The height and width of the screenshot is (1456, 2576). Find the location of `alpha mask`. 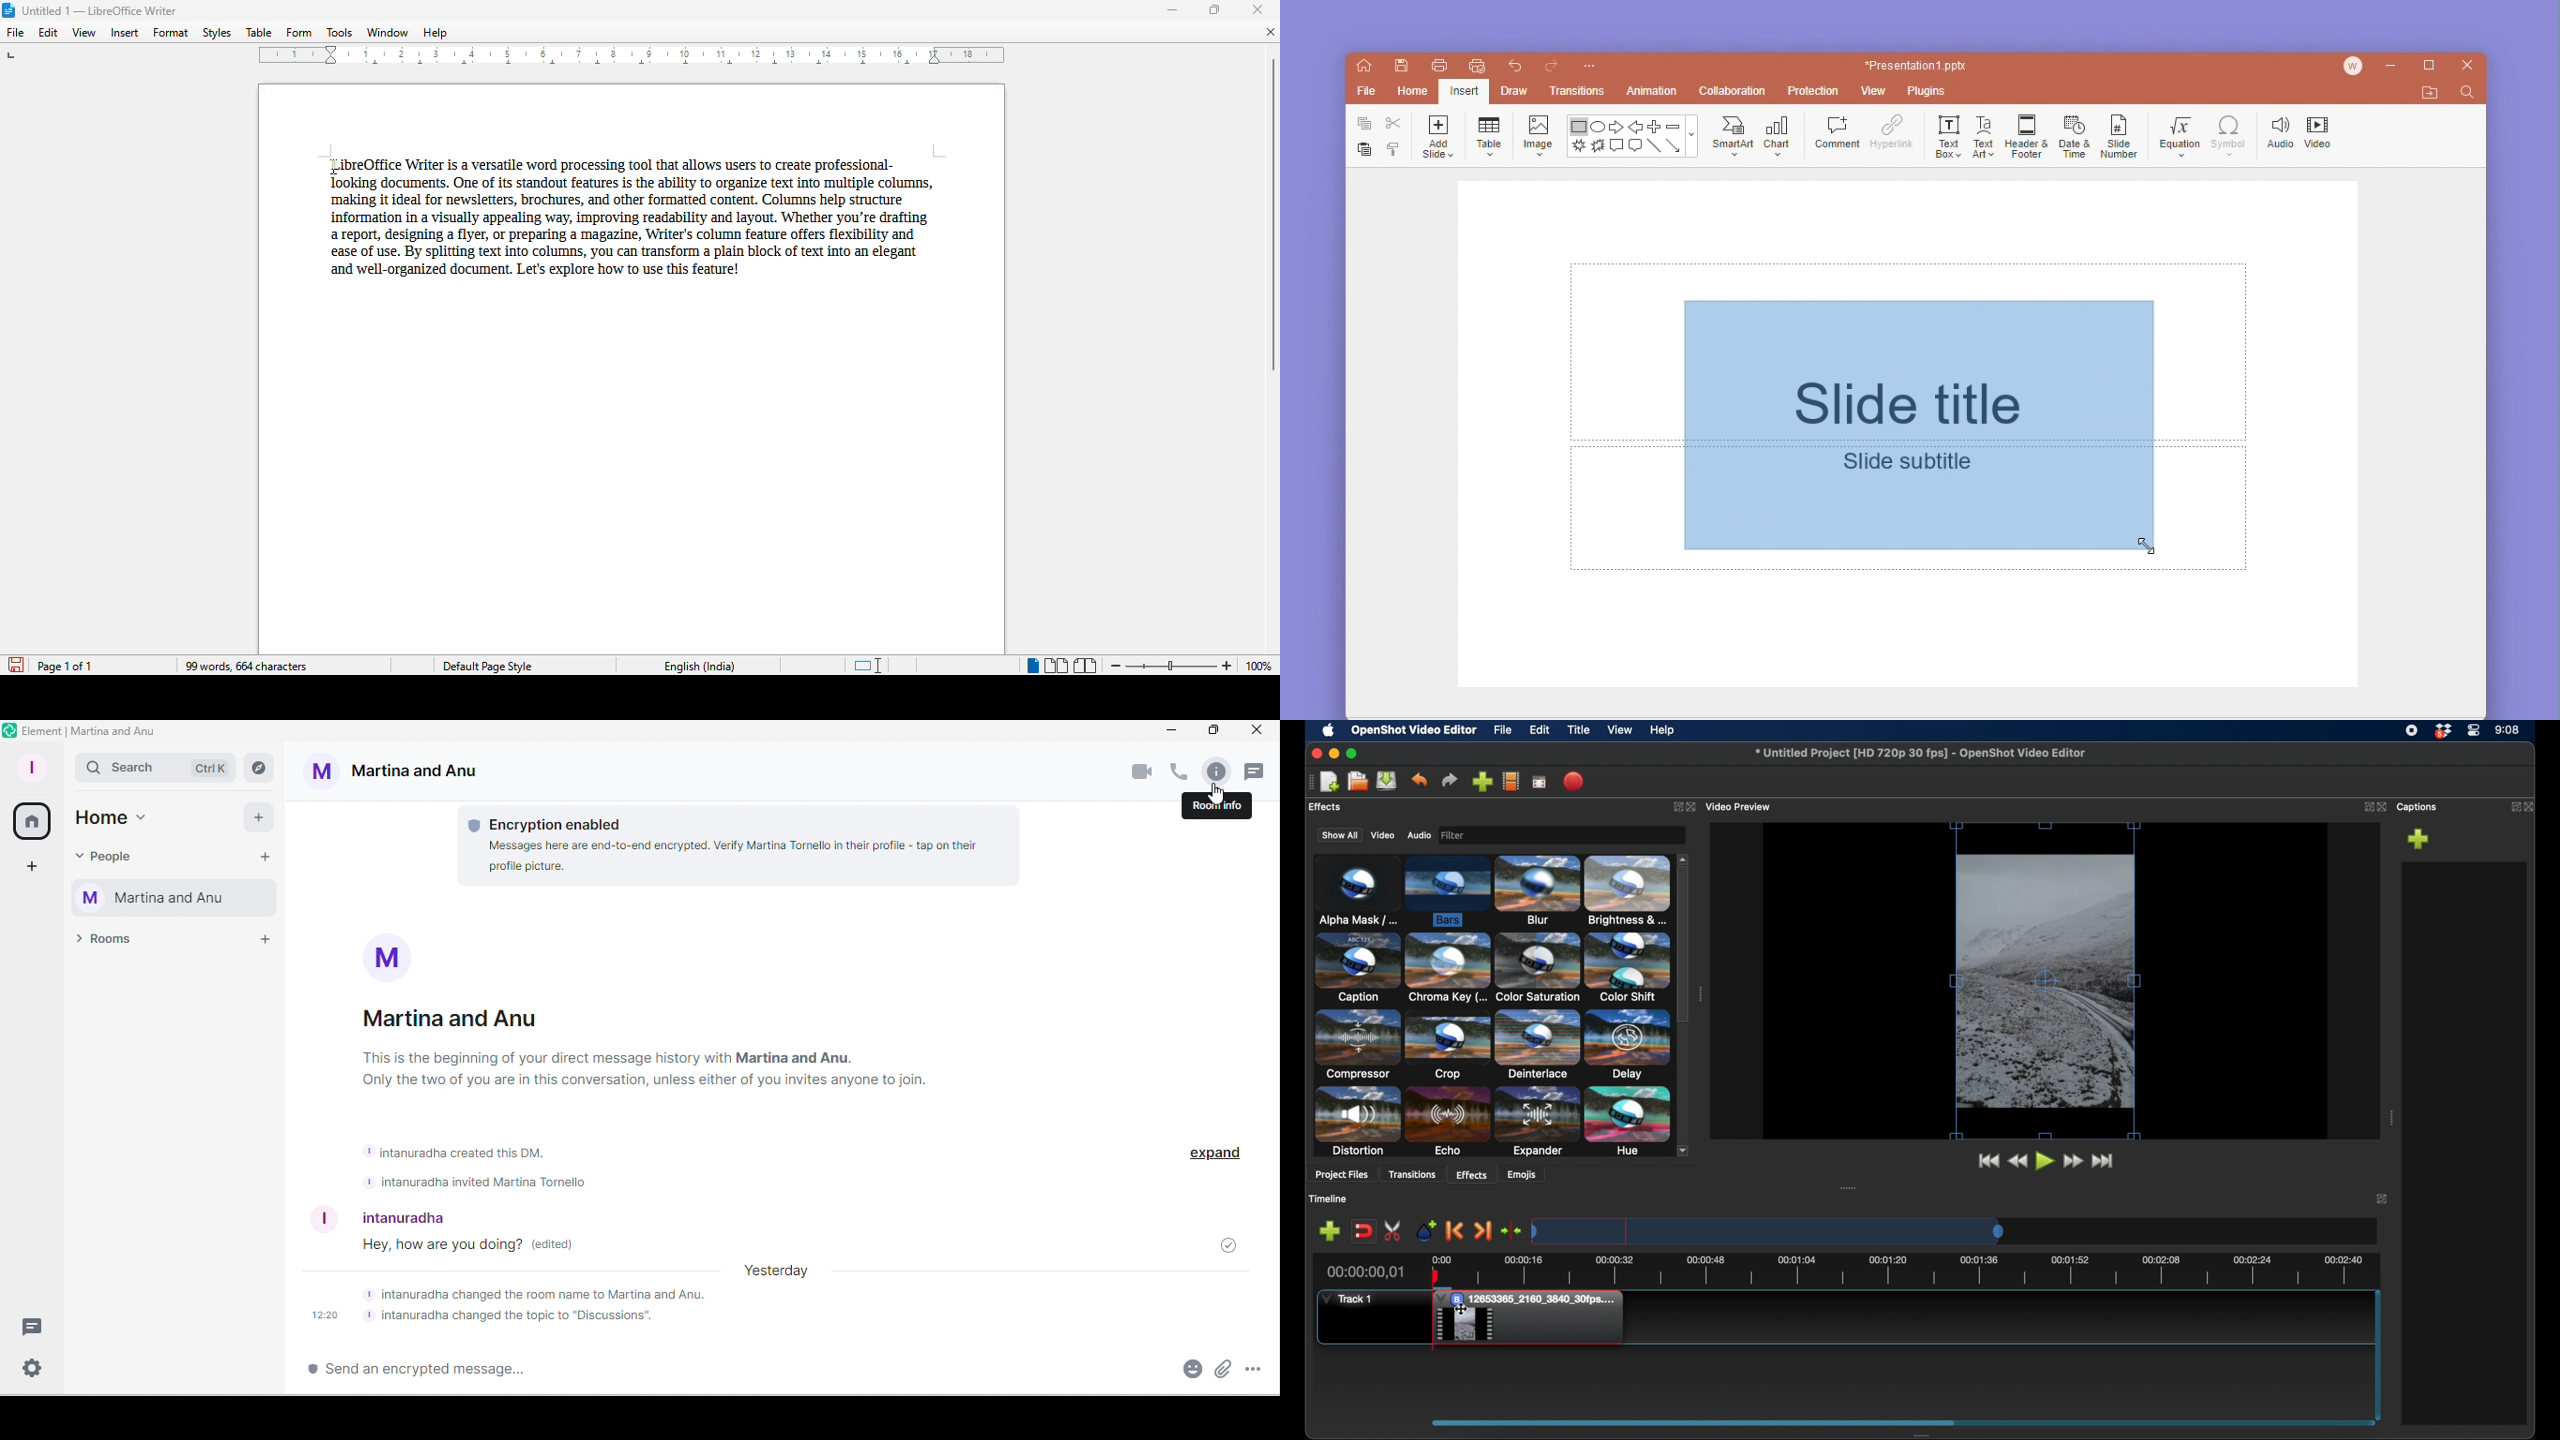

alpha mask is located at coordinates (1355, 889).